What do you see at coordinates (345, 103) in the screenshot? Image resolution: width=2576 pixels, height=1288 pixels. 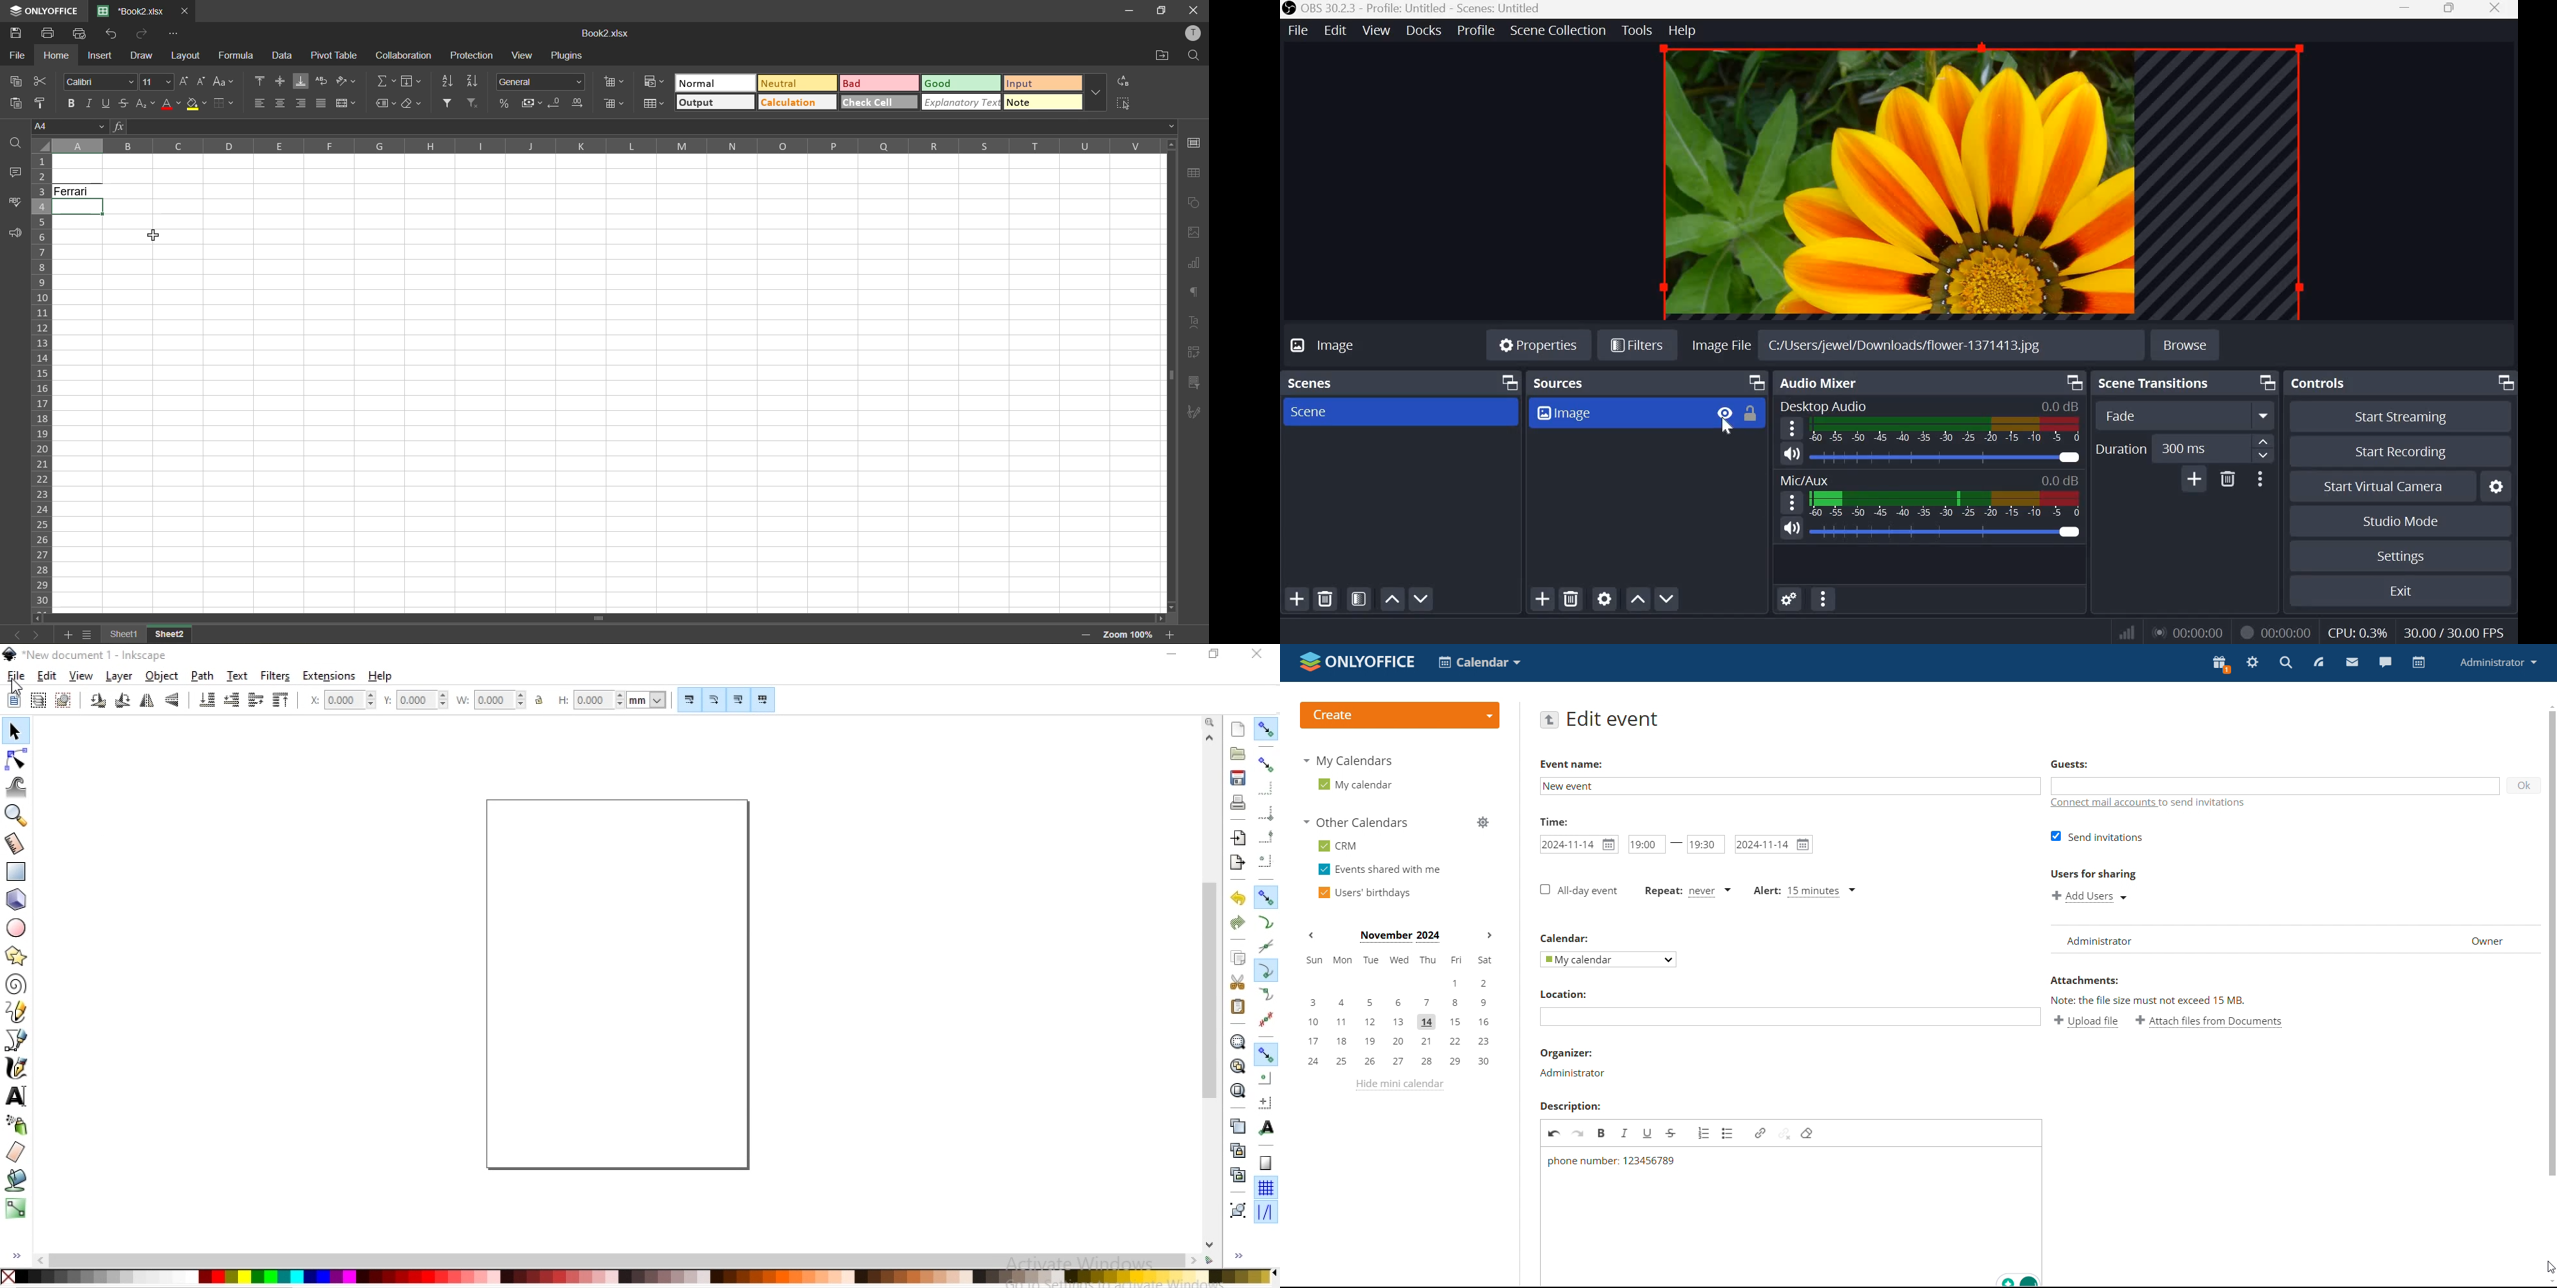 I see `merge and center` at bounding box center [345, 103].